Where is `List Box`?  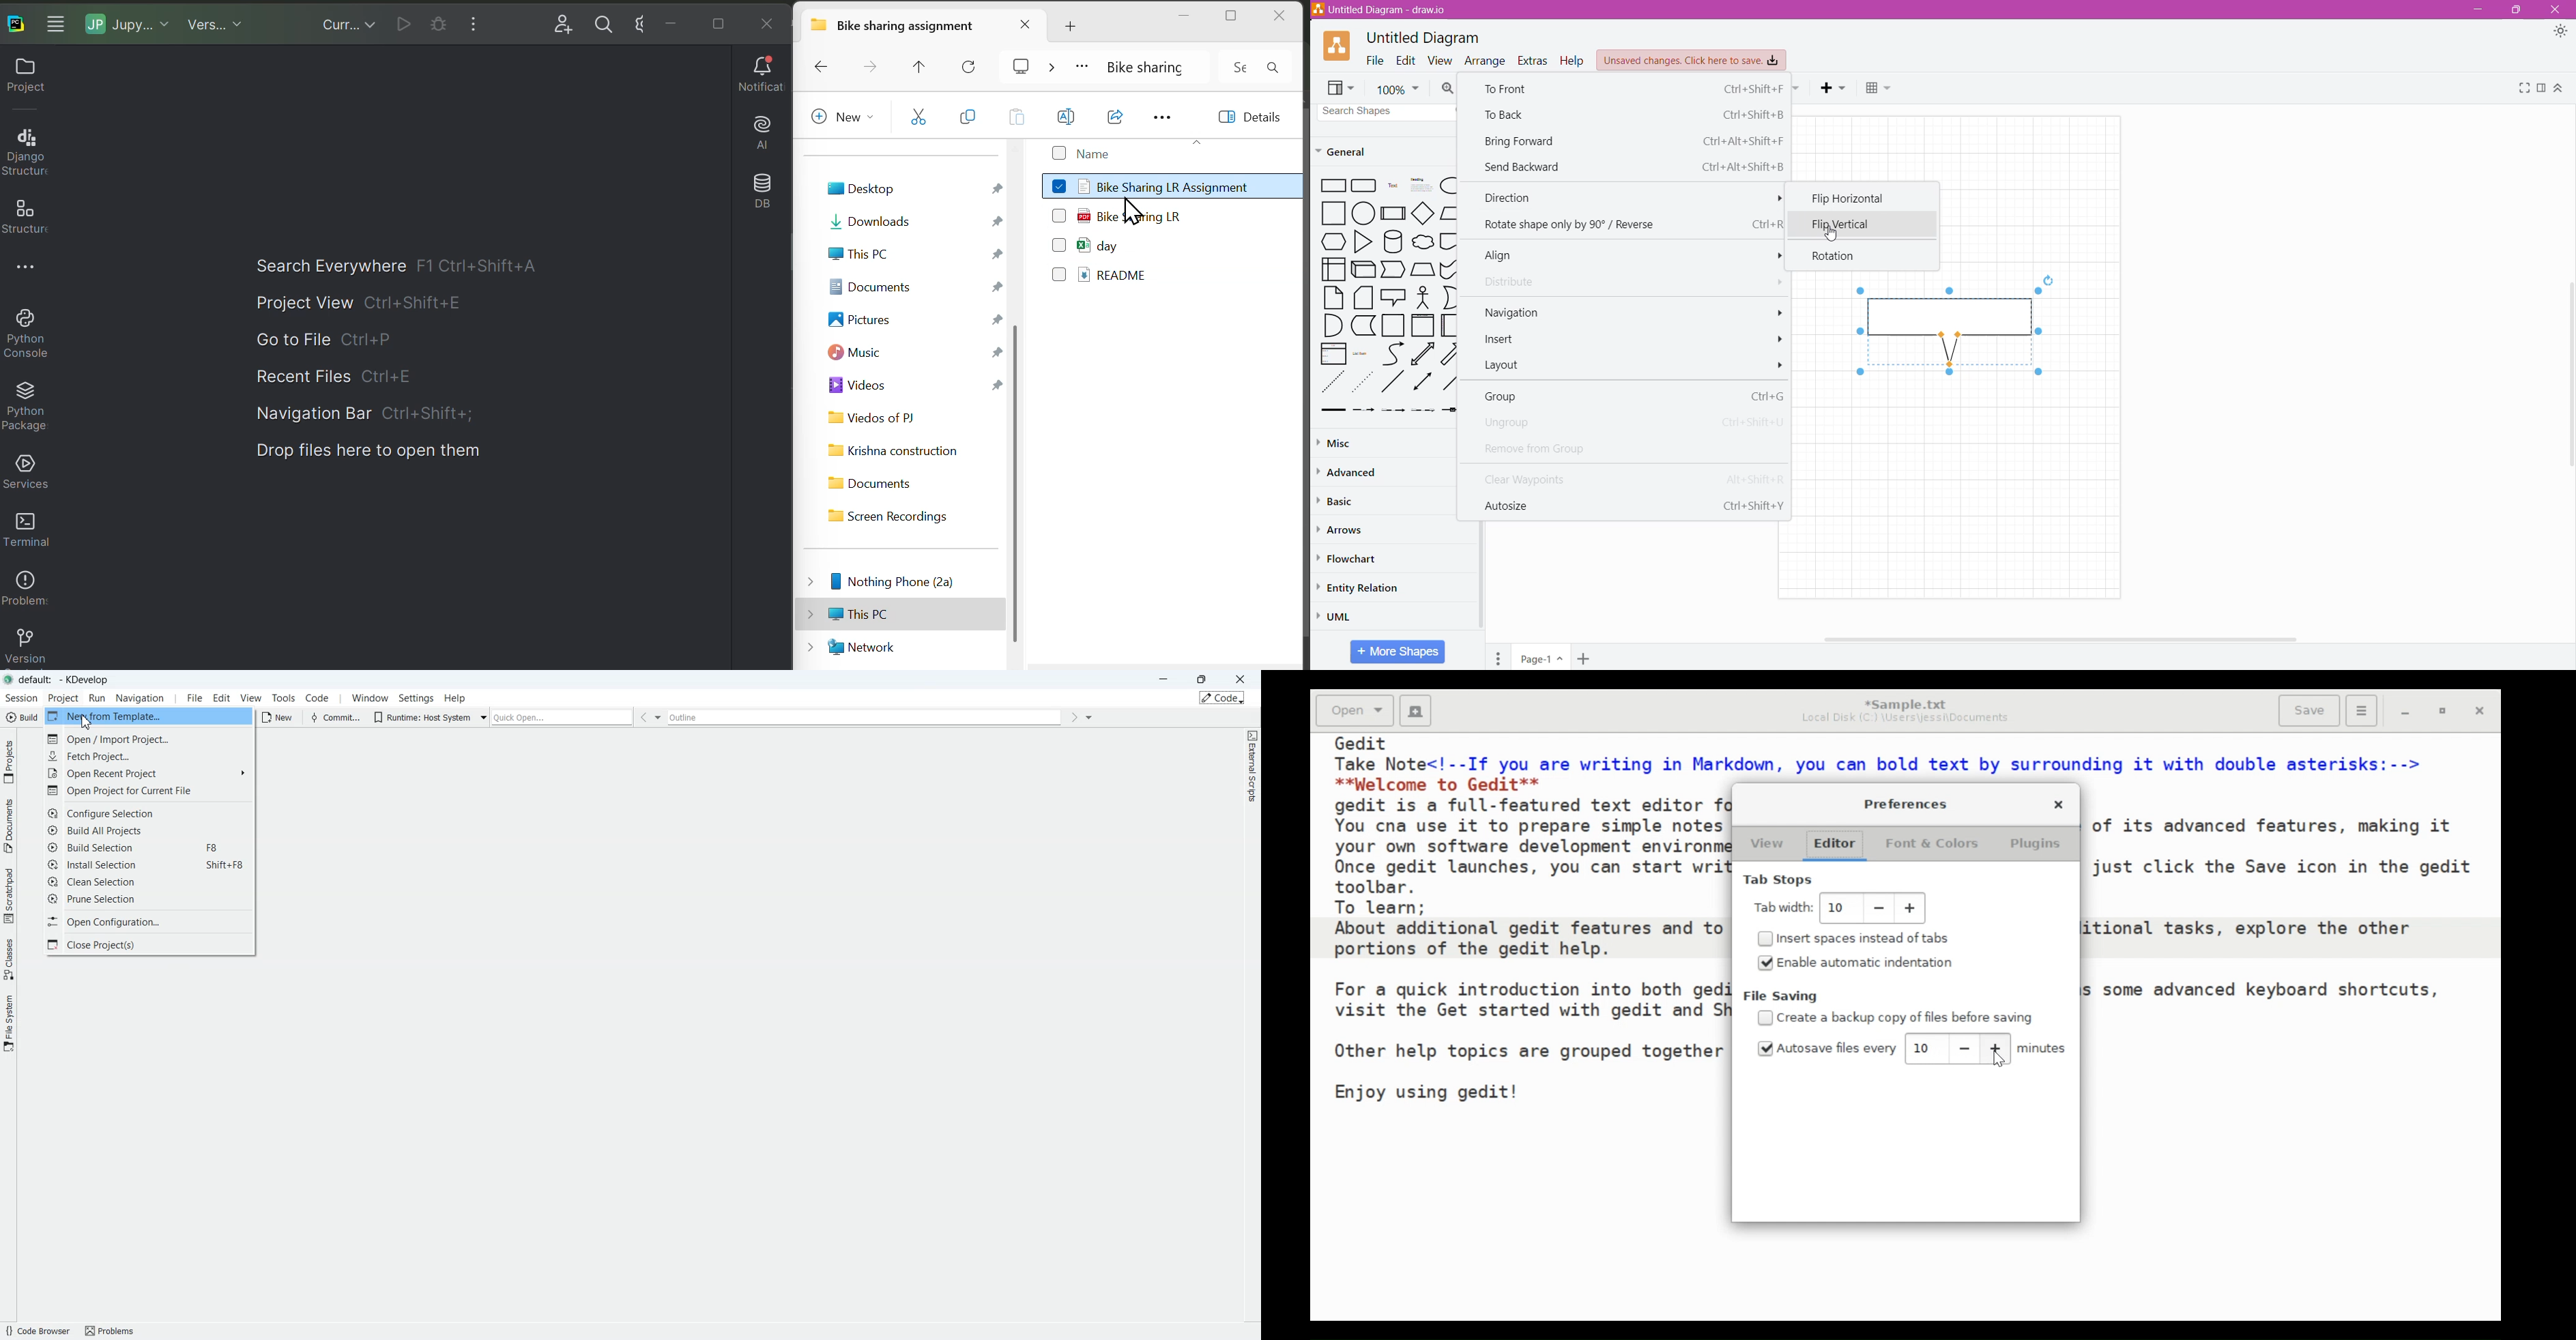
List Box is located at coordinates (1333, 353).